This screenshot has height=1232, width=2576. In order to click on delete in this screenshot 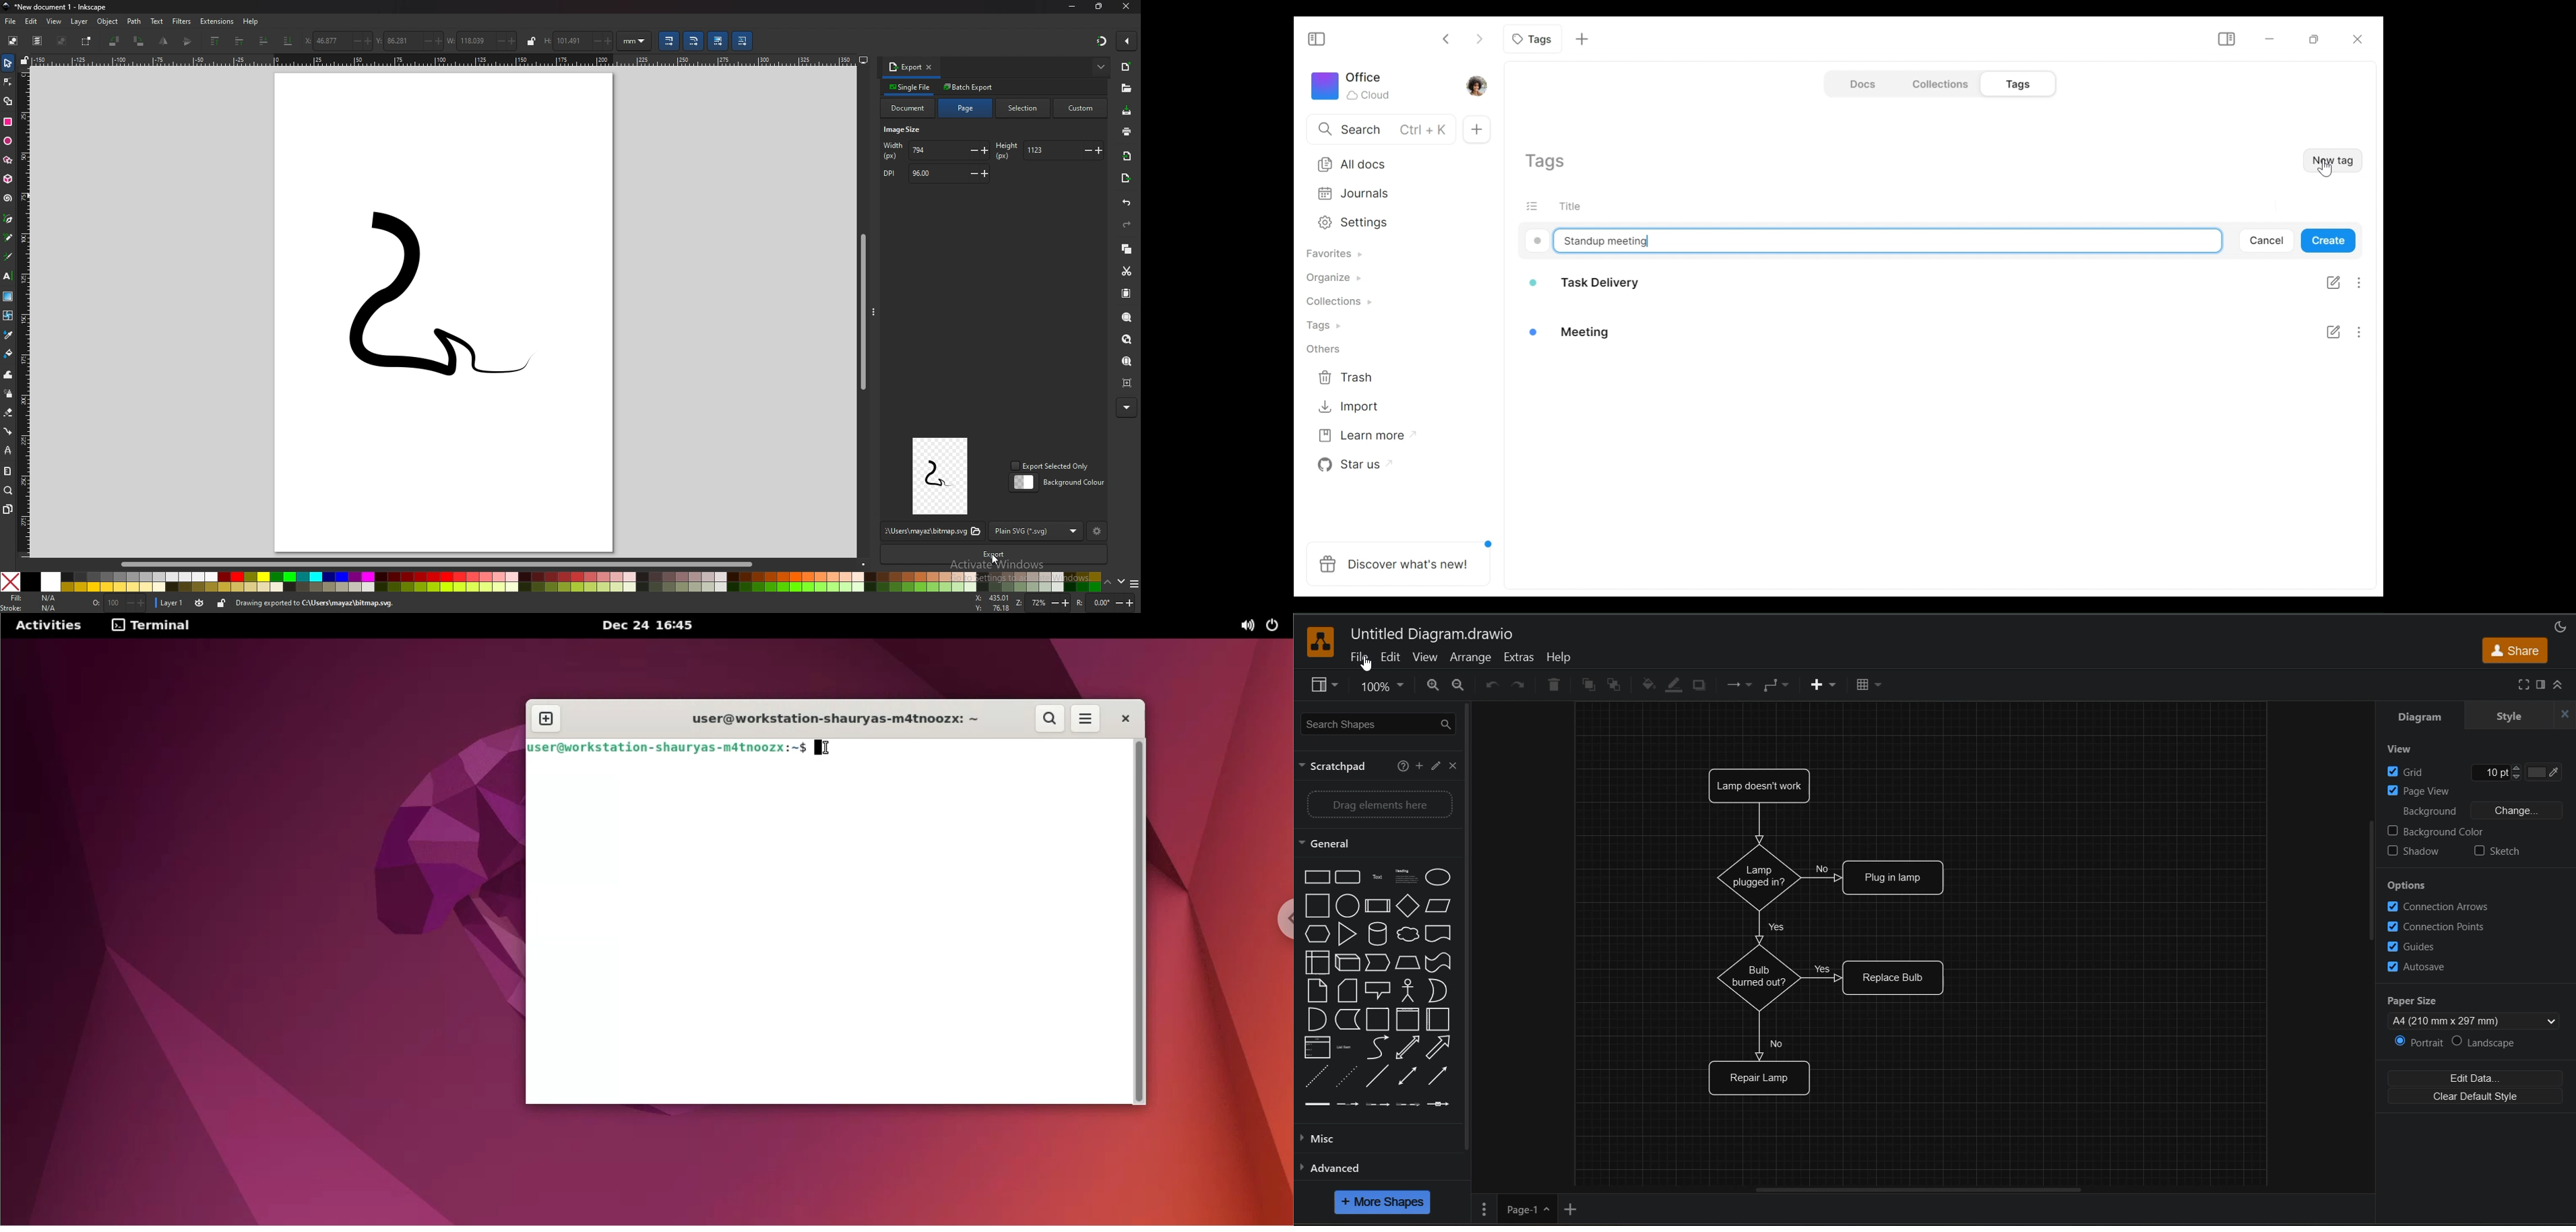, I will do `click(1557, 684)`.